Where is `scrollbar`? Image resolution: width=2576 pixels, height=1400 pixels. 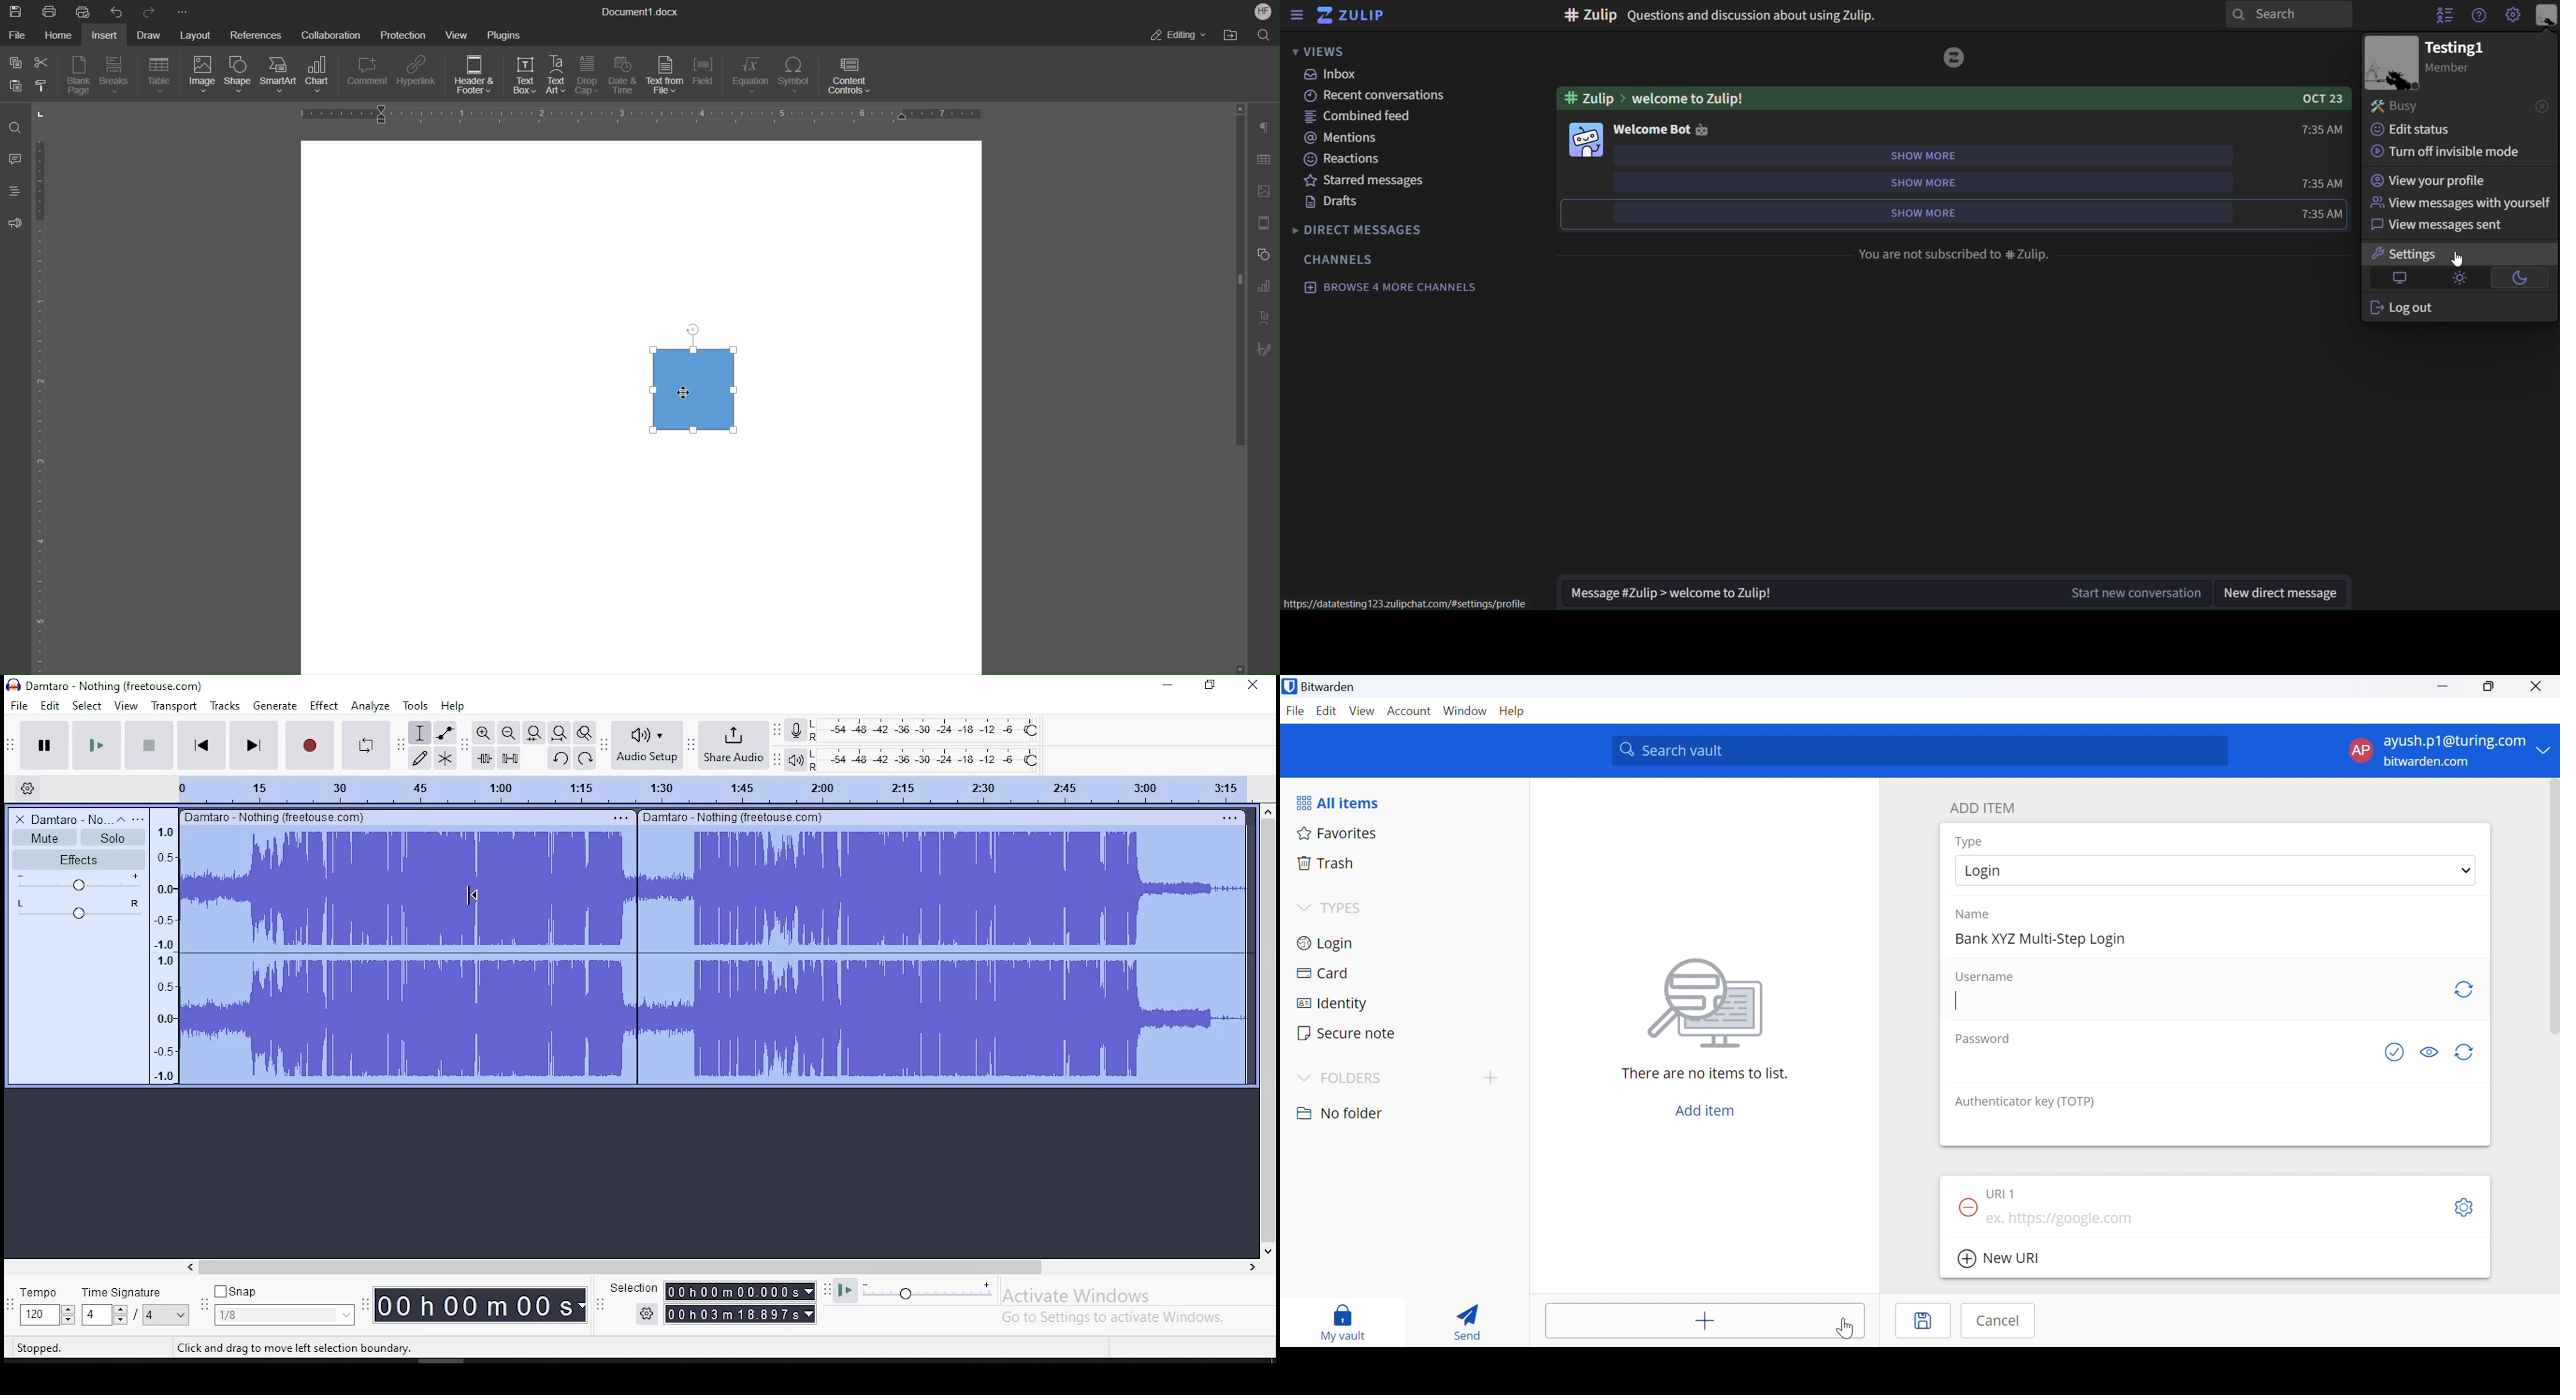
scrollbar is located at coordinates (2552, 909).